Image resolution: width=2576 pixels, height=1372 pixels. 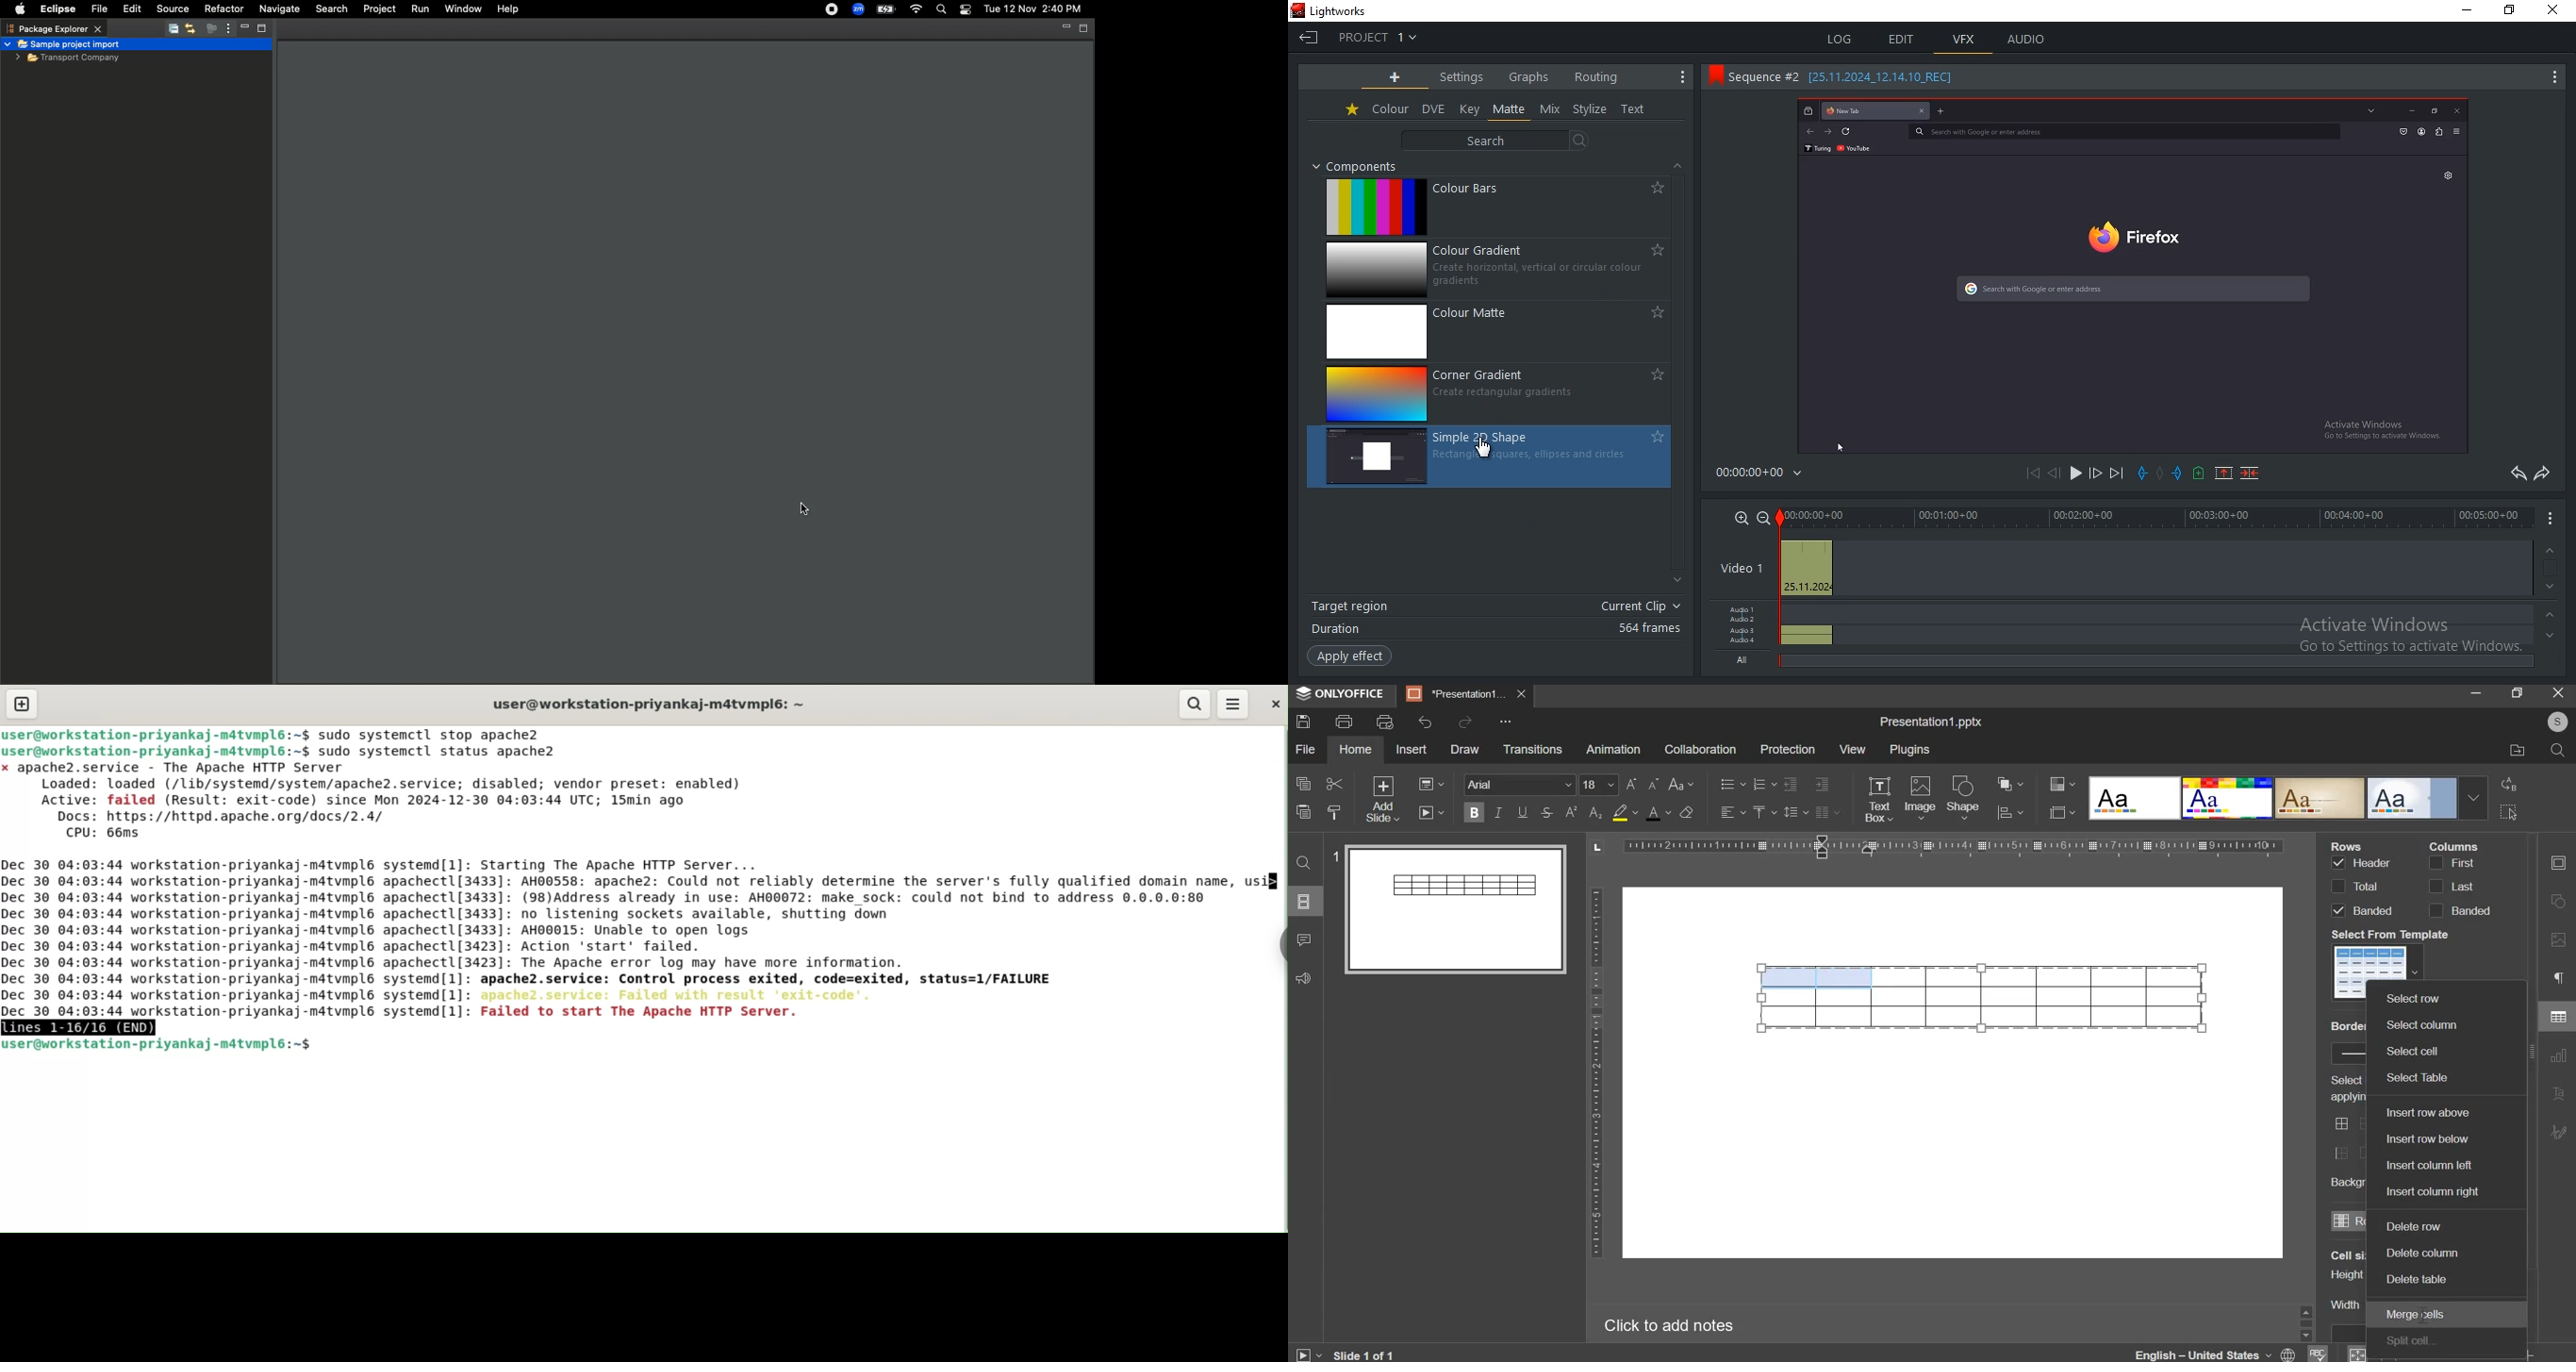 What do you see at coordinates (2551, 80) in the screenshot?
I see `more options` at bounding box center [2551, 80].